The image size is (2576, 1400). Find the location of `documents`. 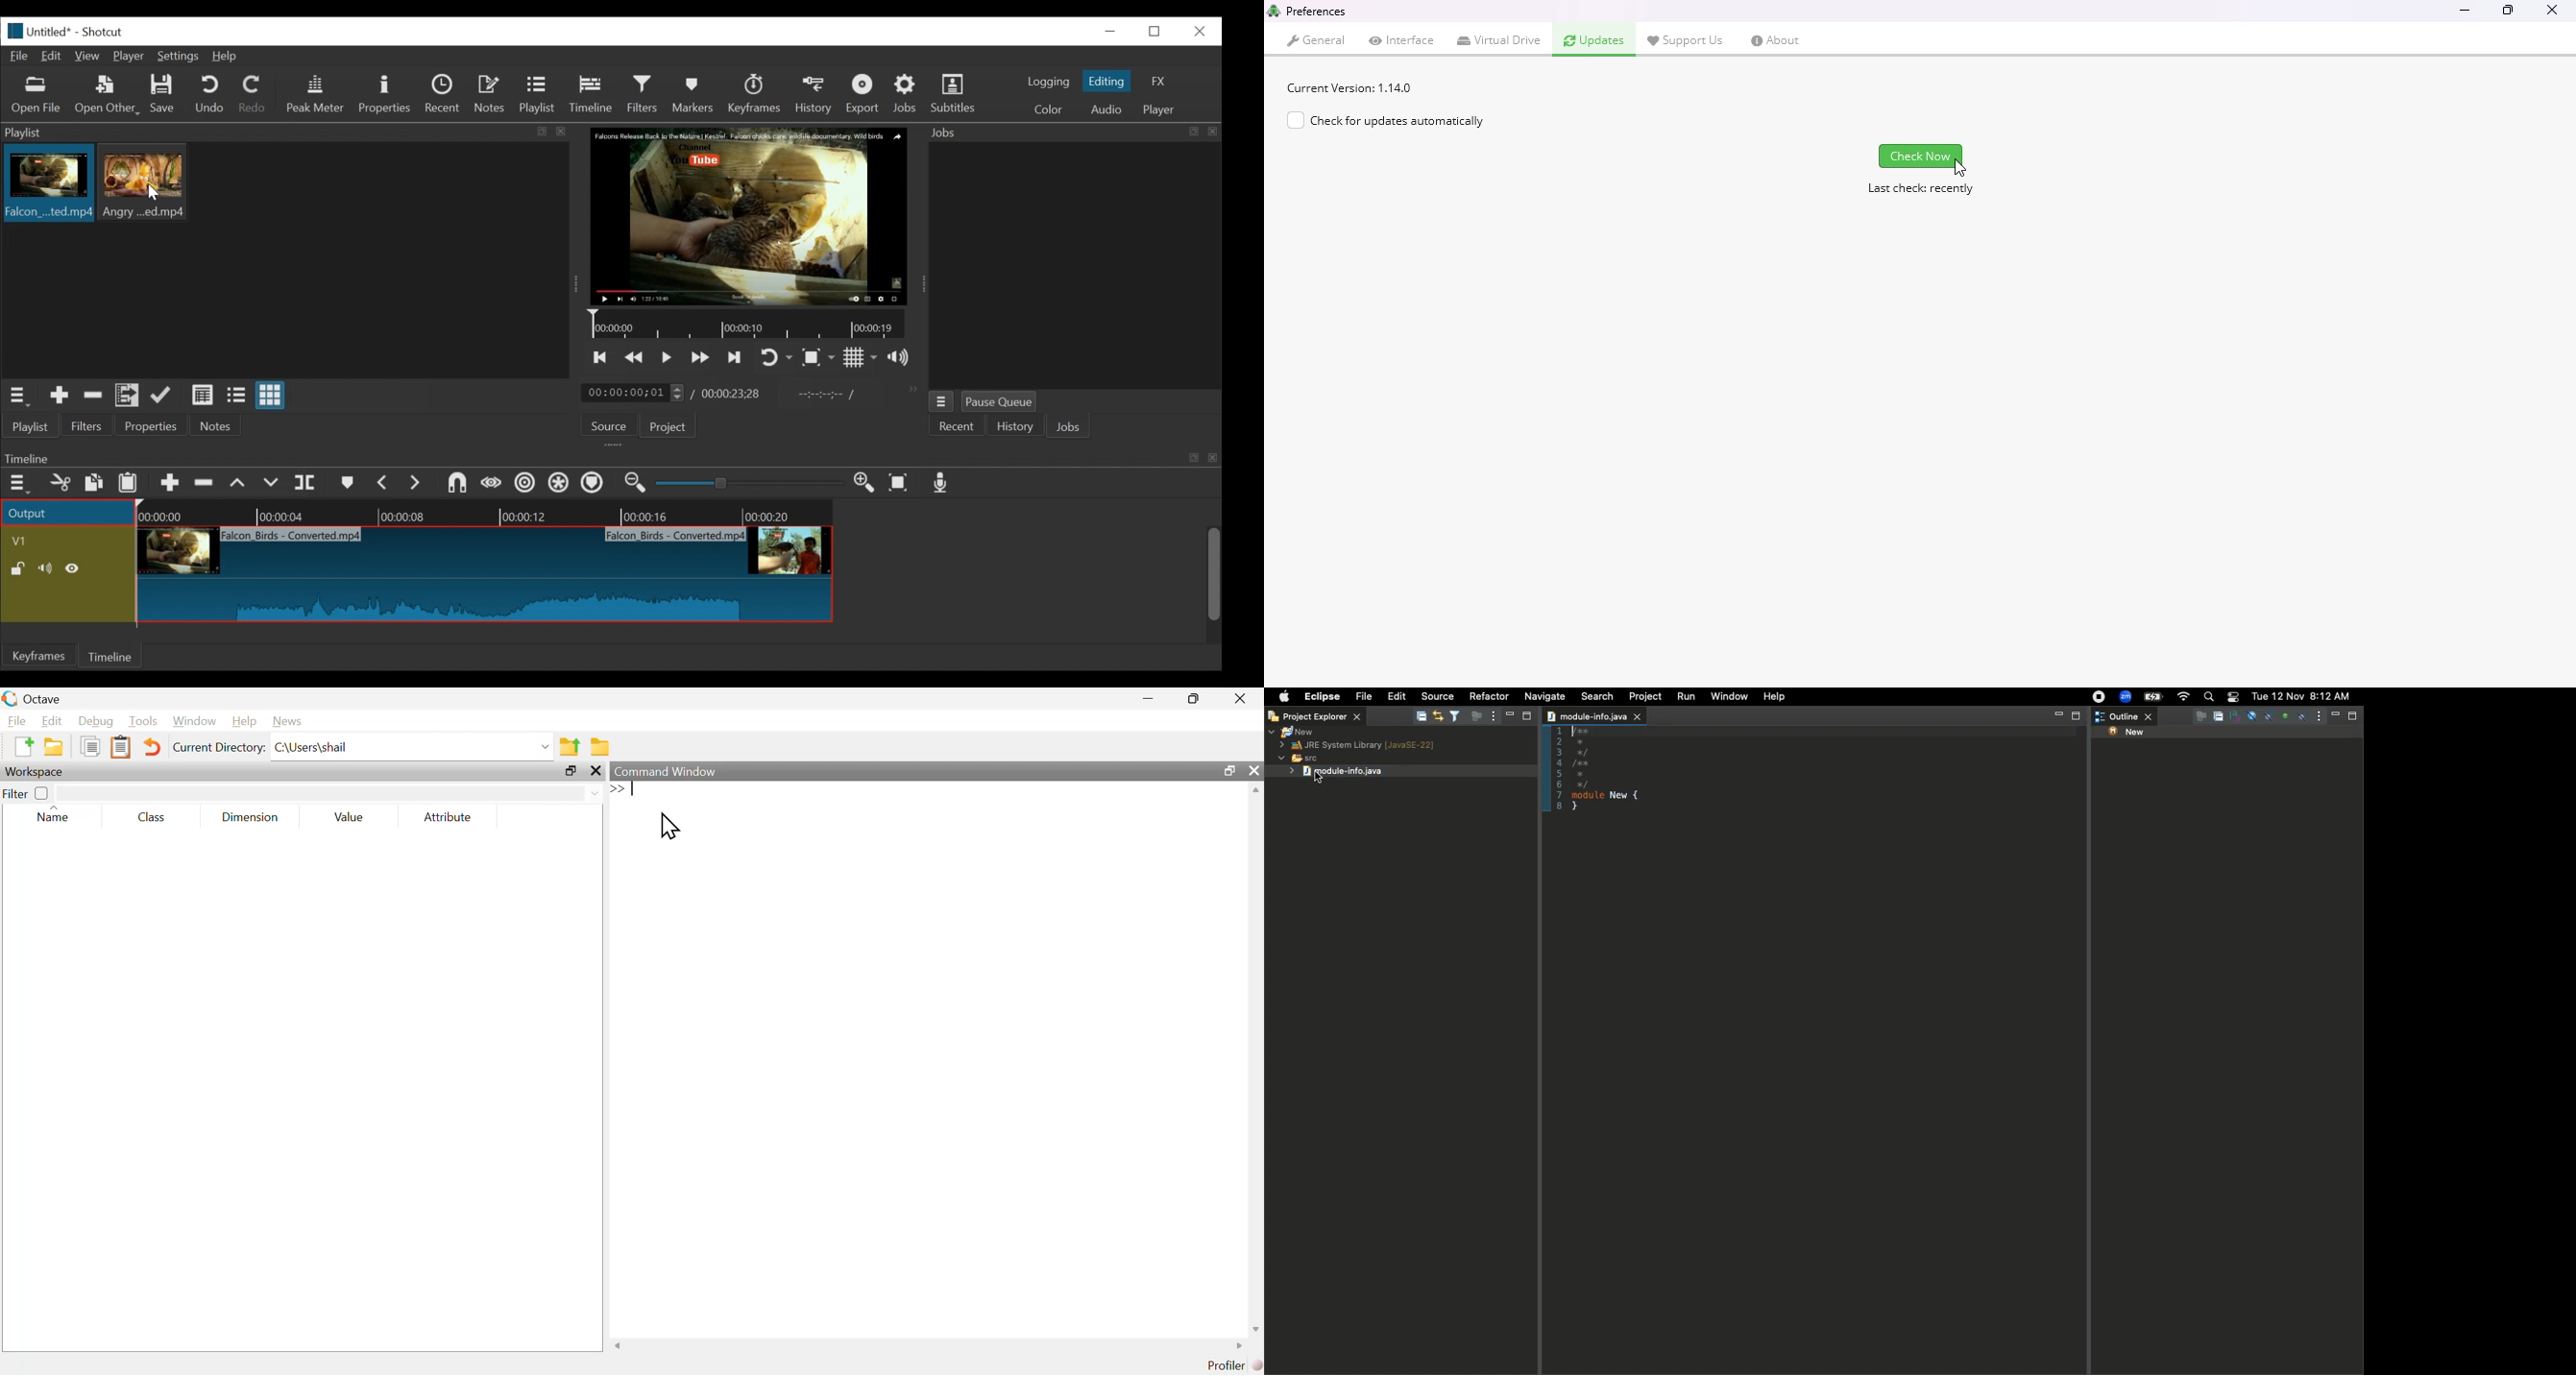

documents is located at coordinates (92, 747).